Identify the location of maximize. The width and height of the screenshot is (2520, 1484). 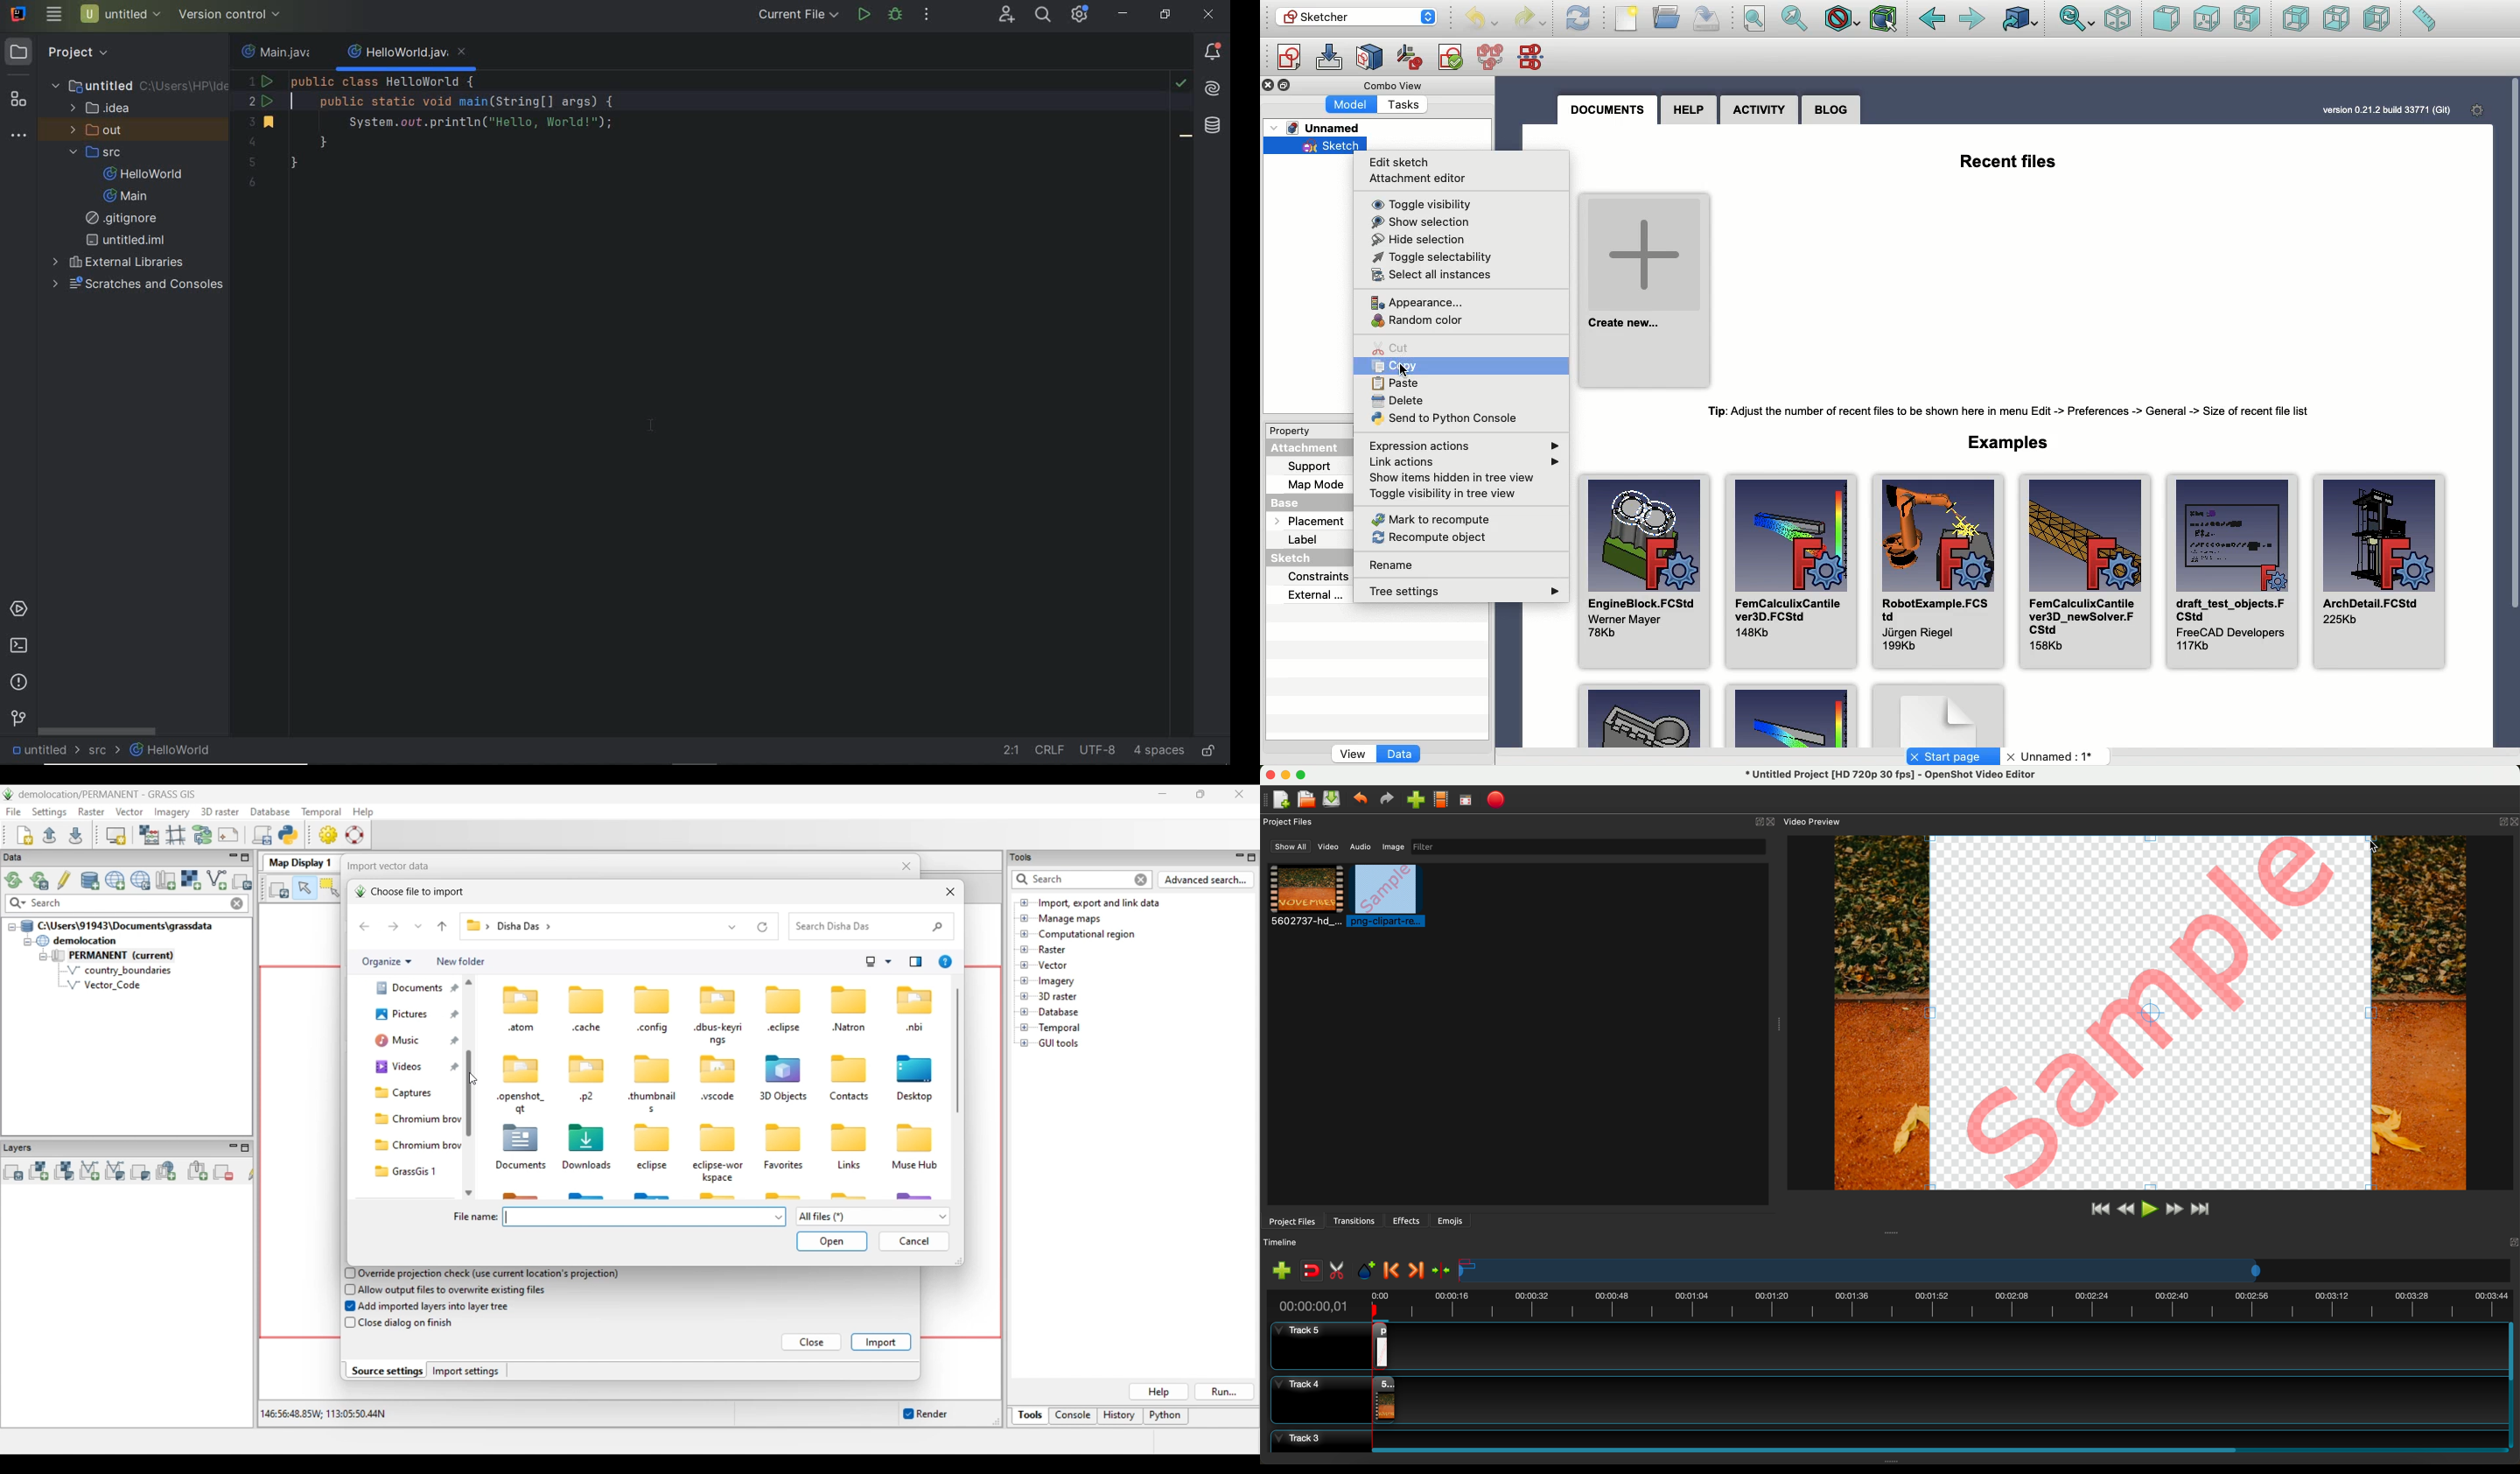
(1305, 774).